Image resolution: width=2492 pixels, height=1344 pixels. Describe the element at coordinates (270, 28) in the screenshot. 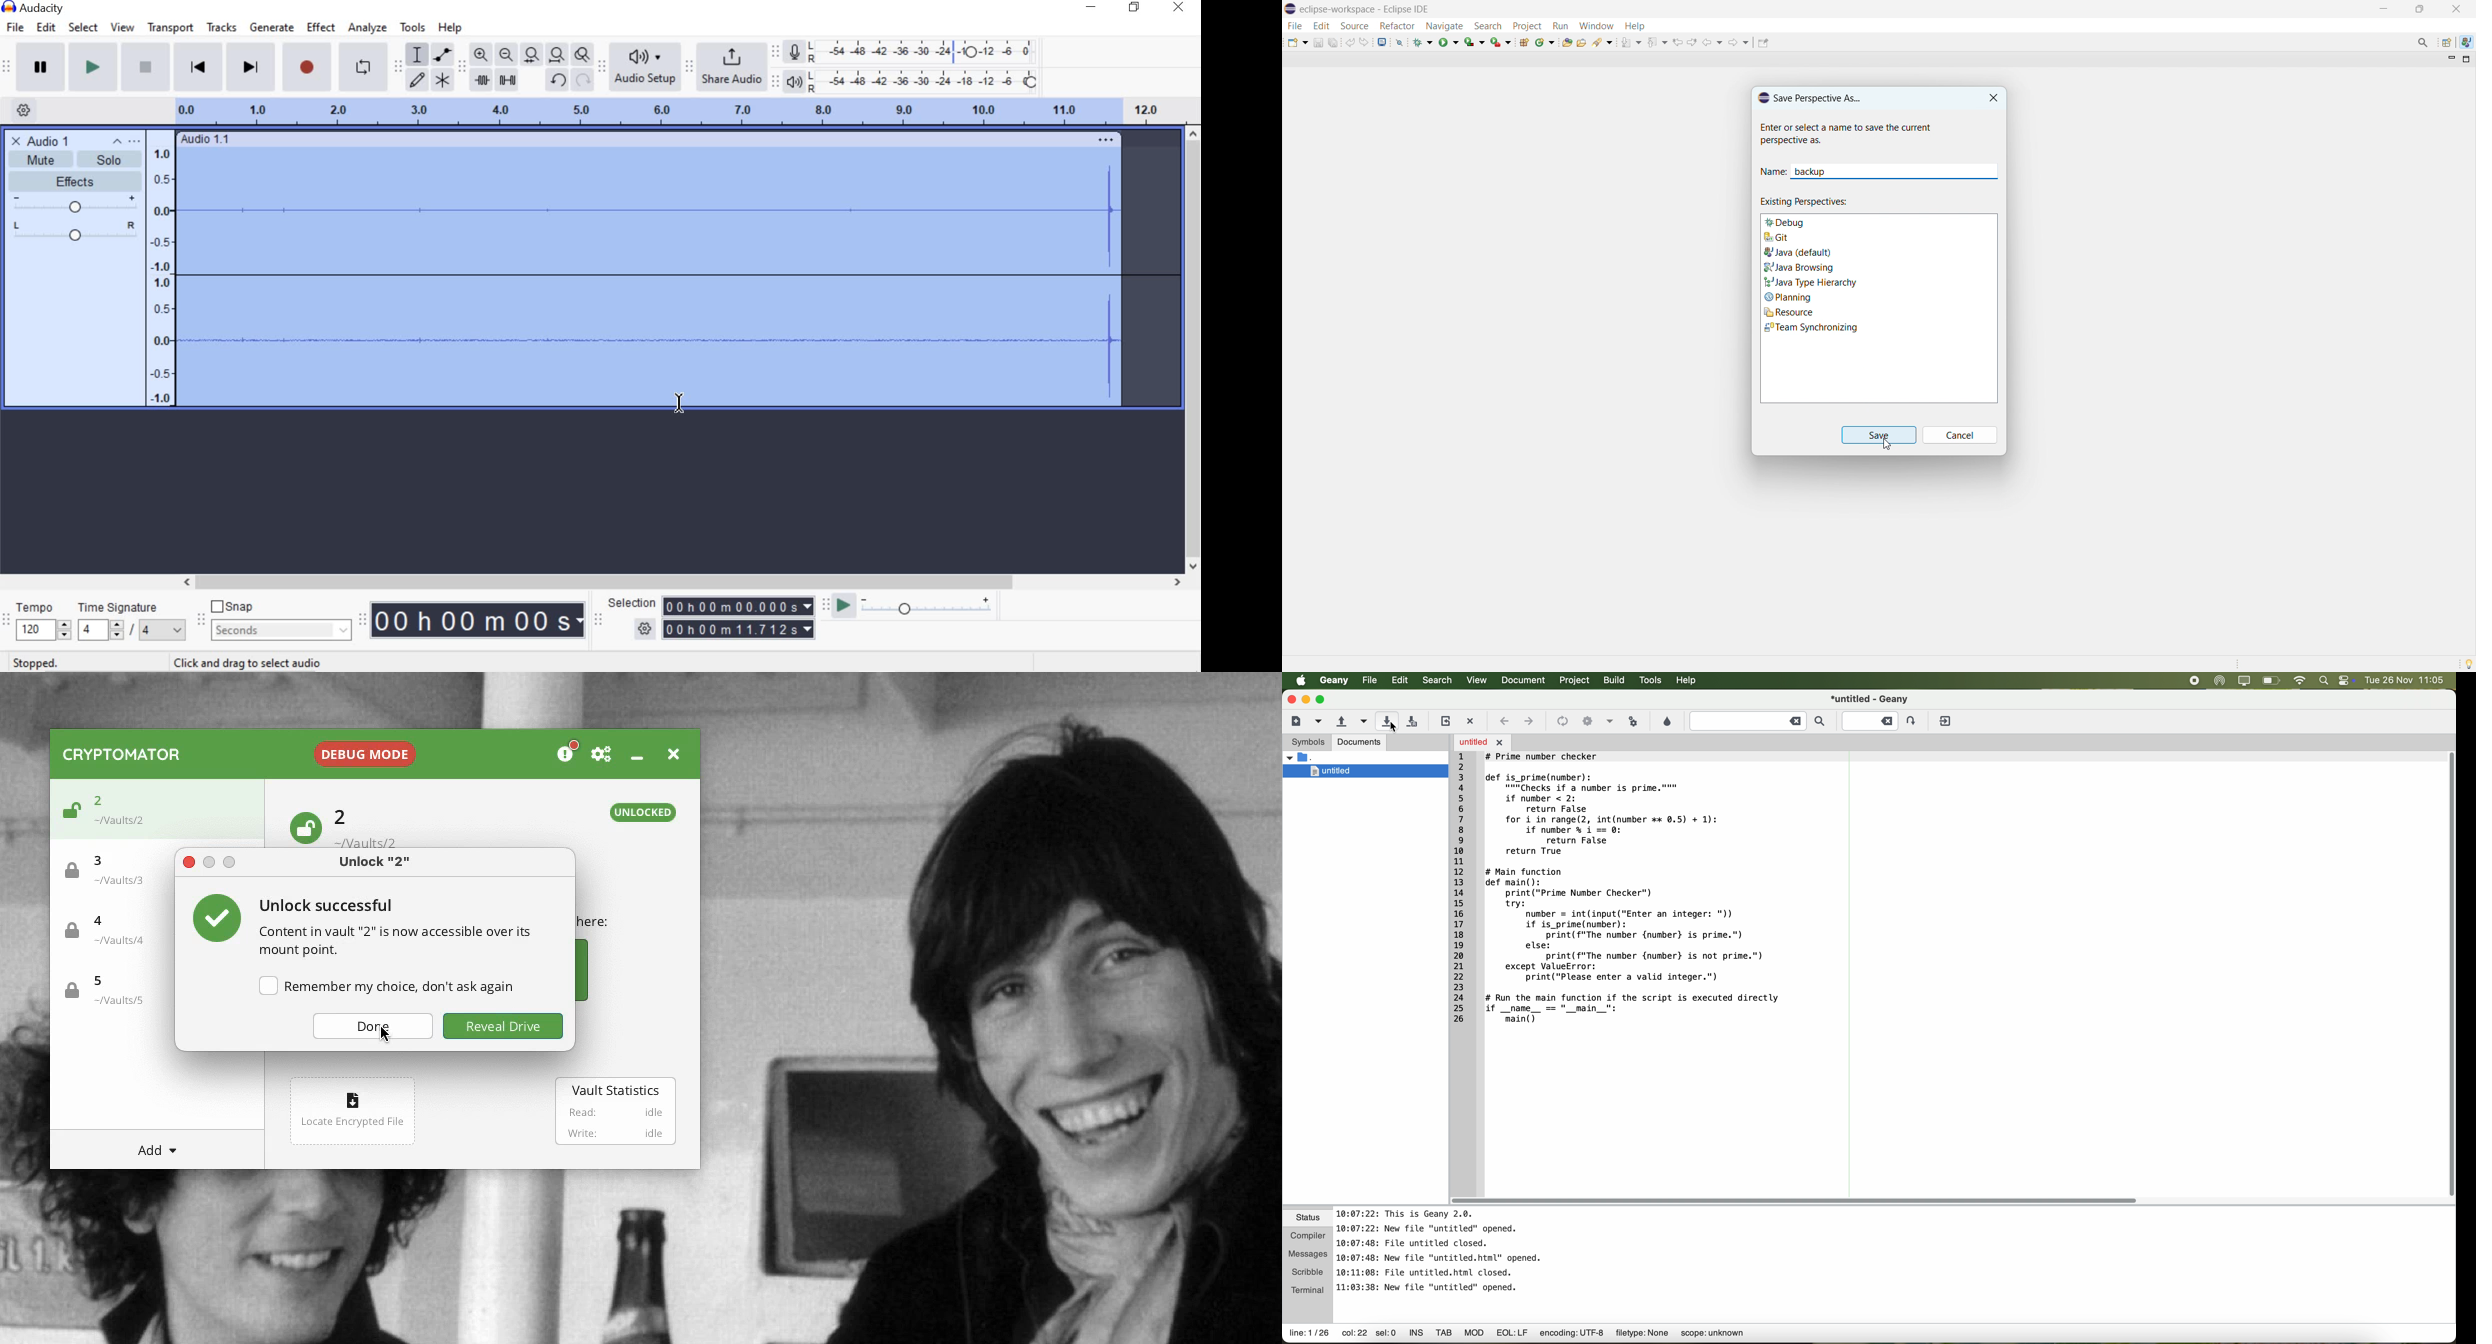

I see `generate` at that location.